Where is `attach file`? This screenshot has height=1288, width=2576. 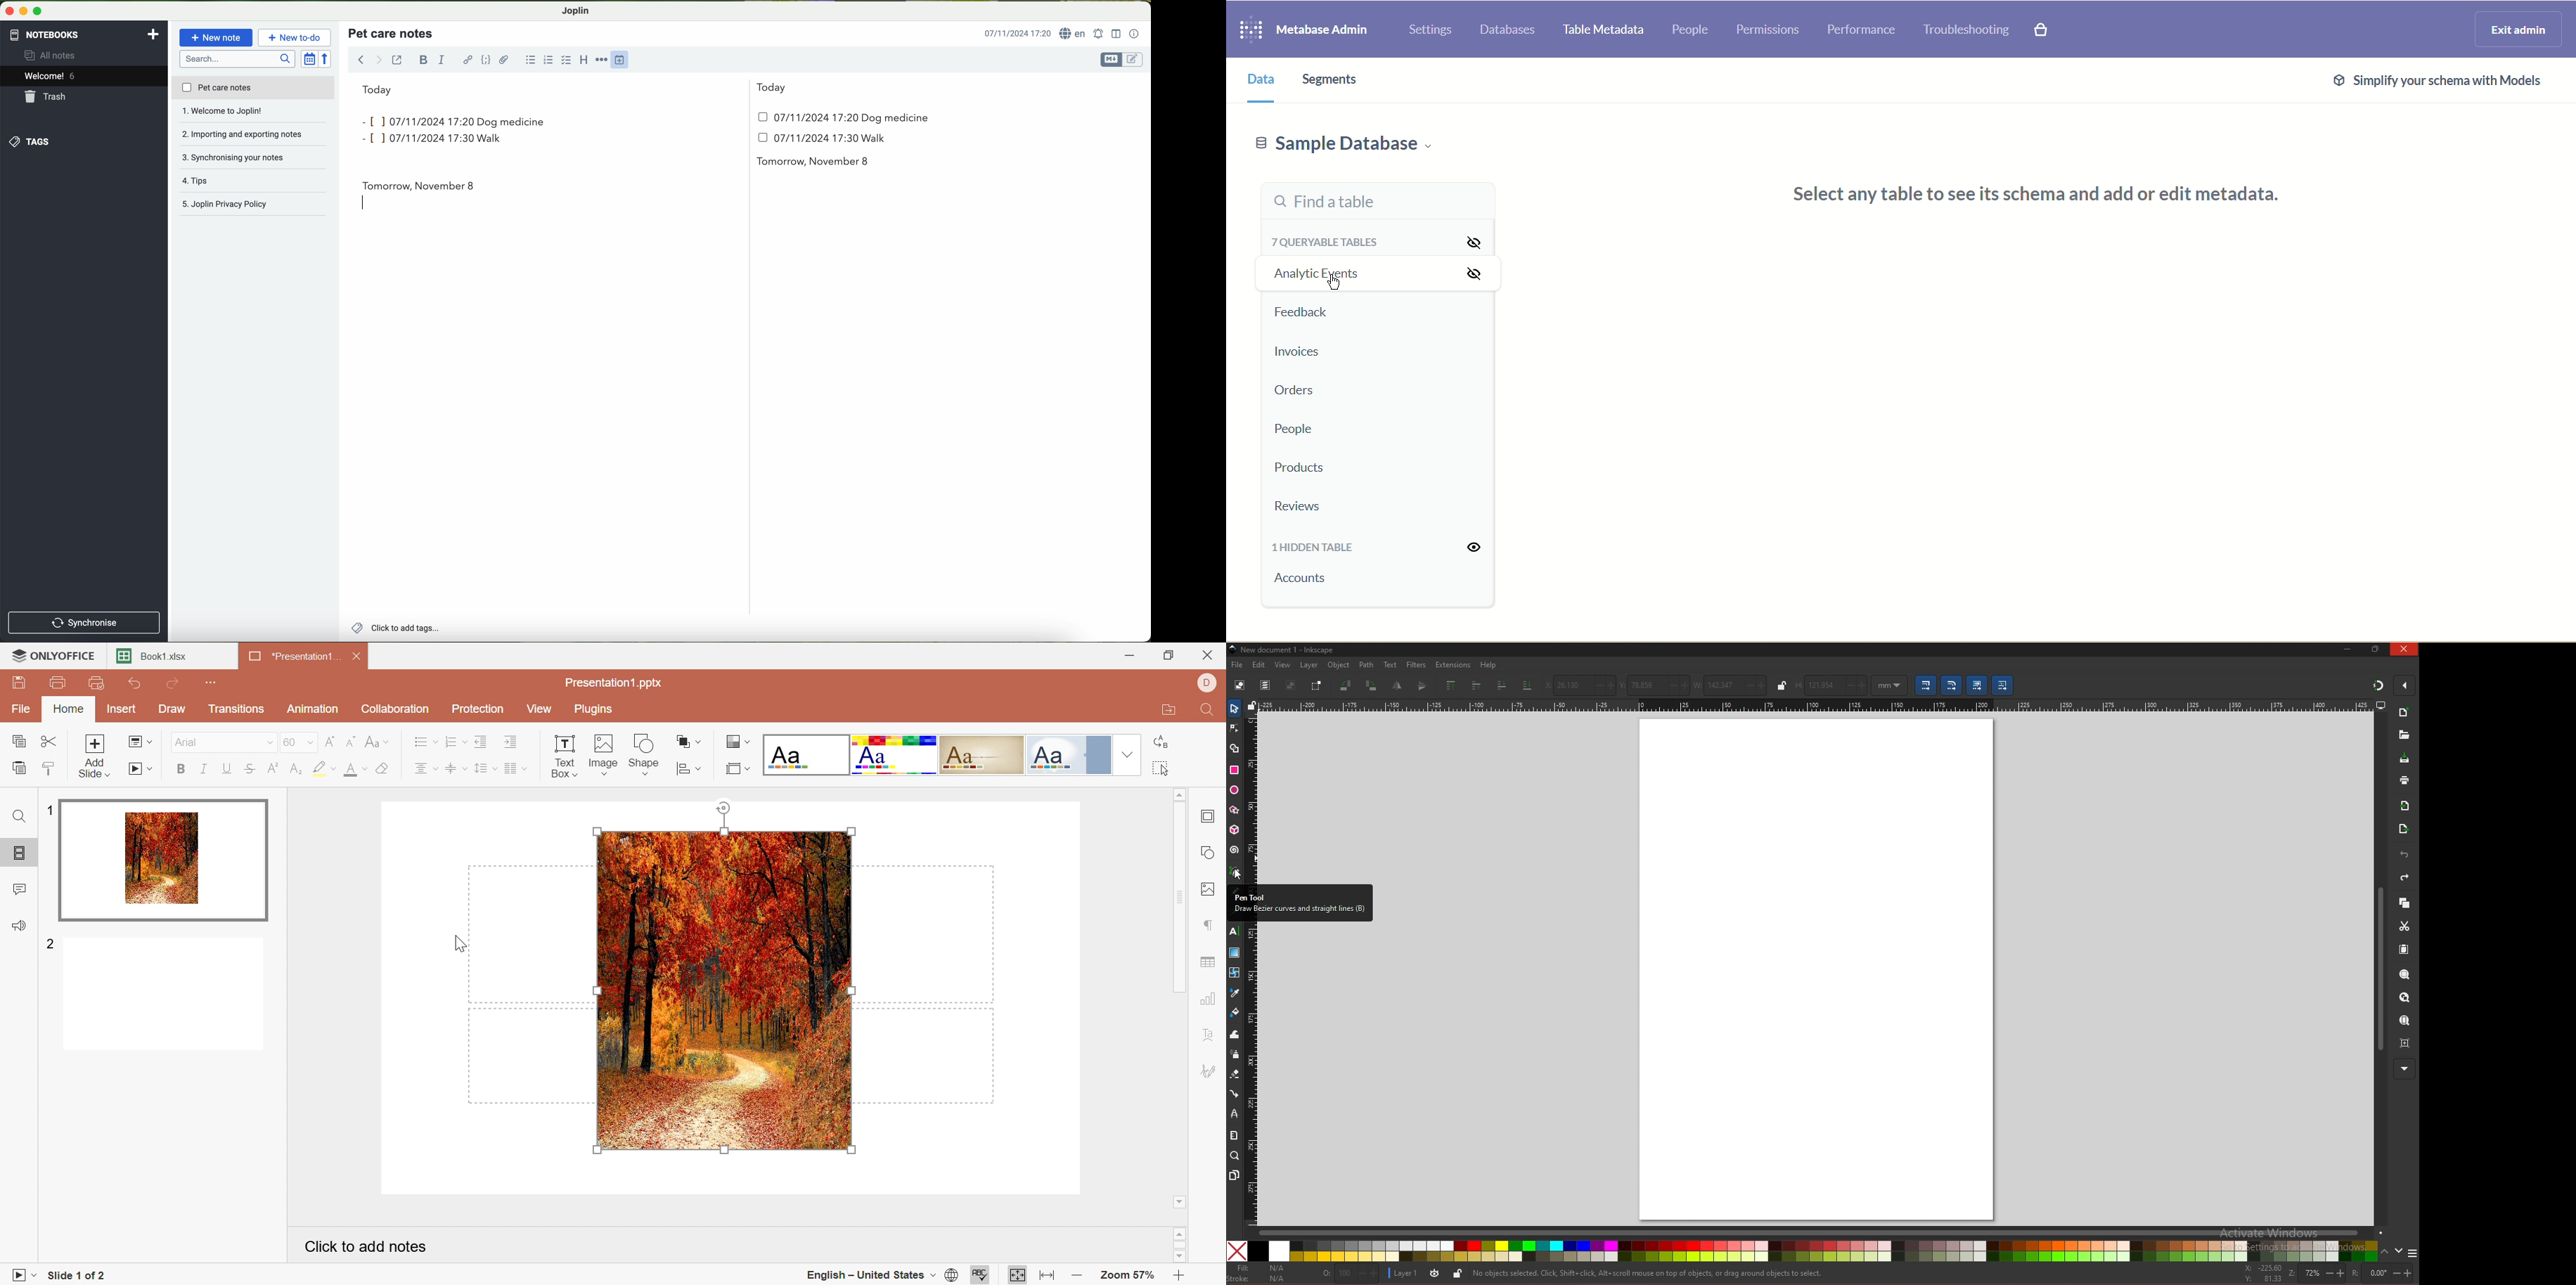
attach file is located at coordinates (504, 60).